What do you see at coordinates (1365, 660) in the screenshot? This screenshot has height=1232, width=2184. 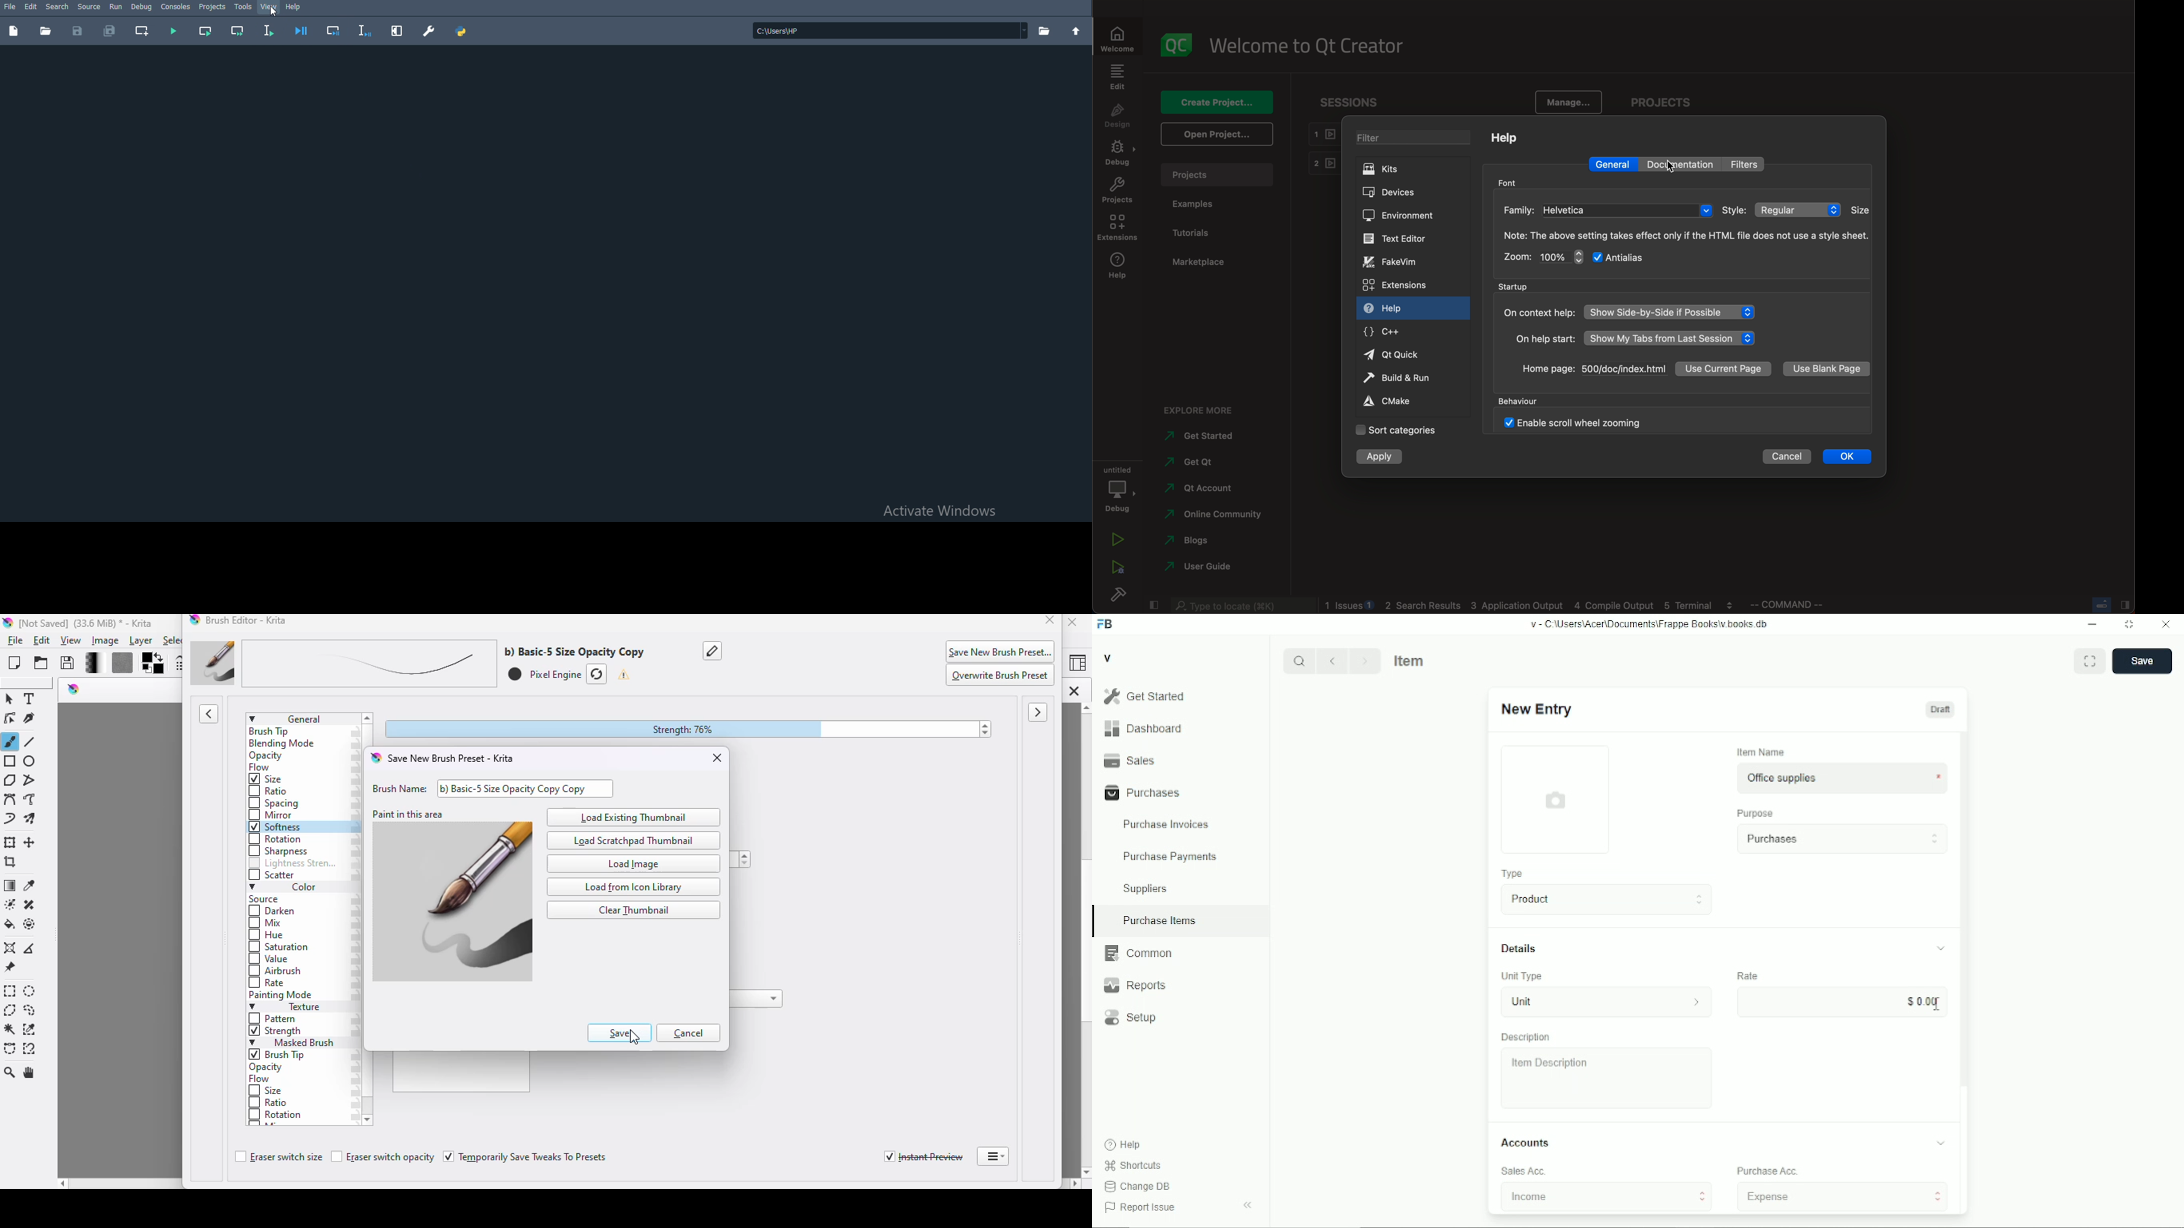 I see `Next` at bounding box center [1365, 660].